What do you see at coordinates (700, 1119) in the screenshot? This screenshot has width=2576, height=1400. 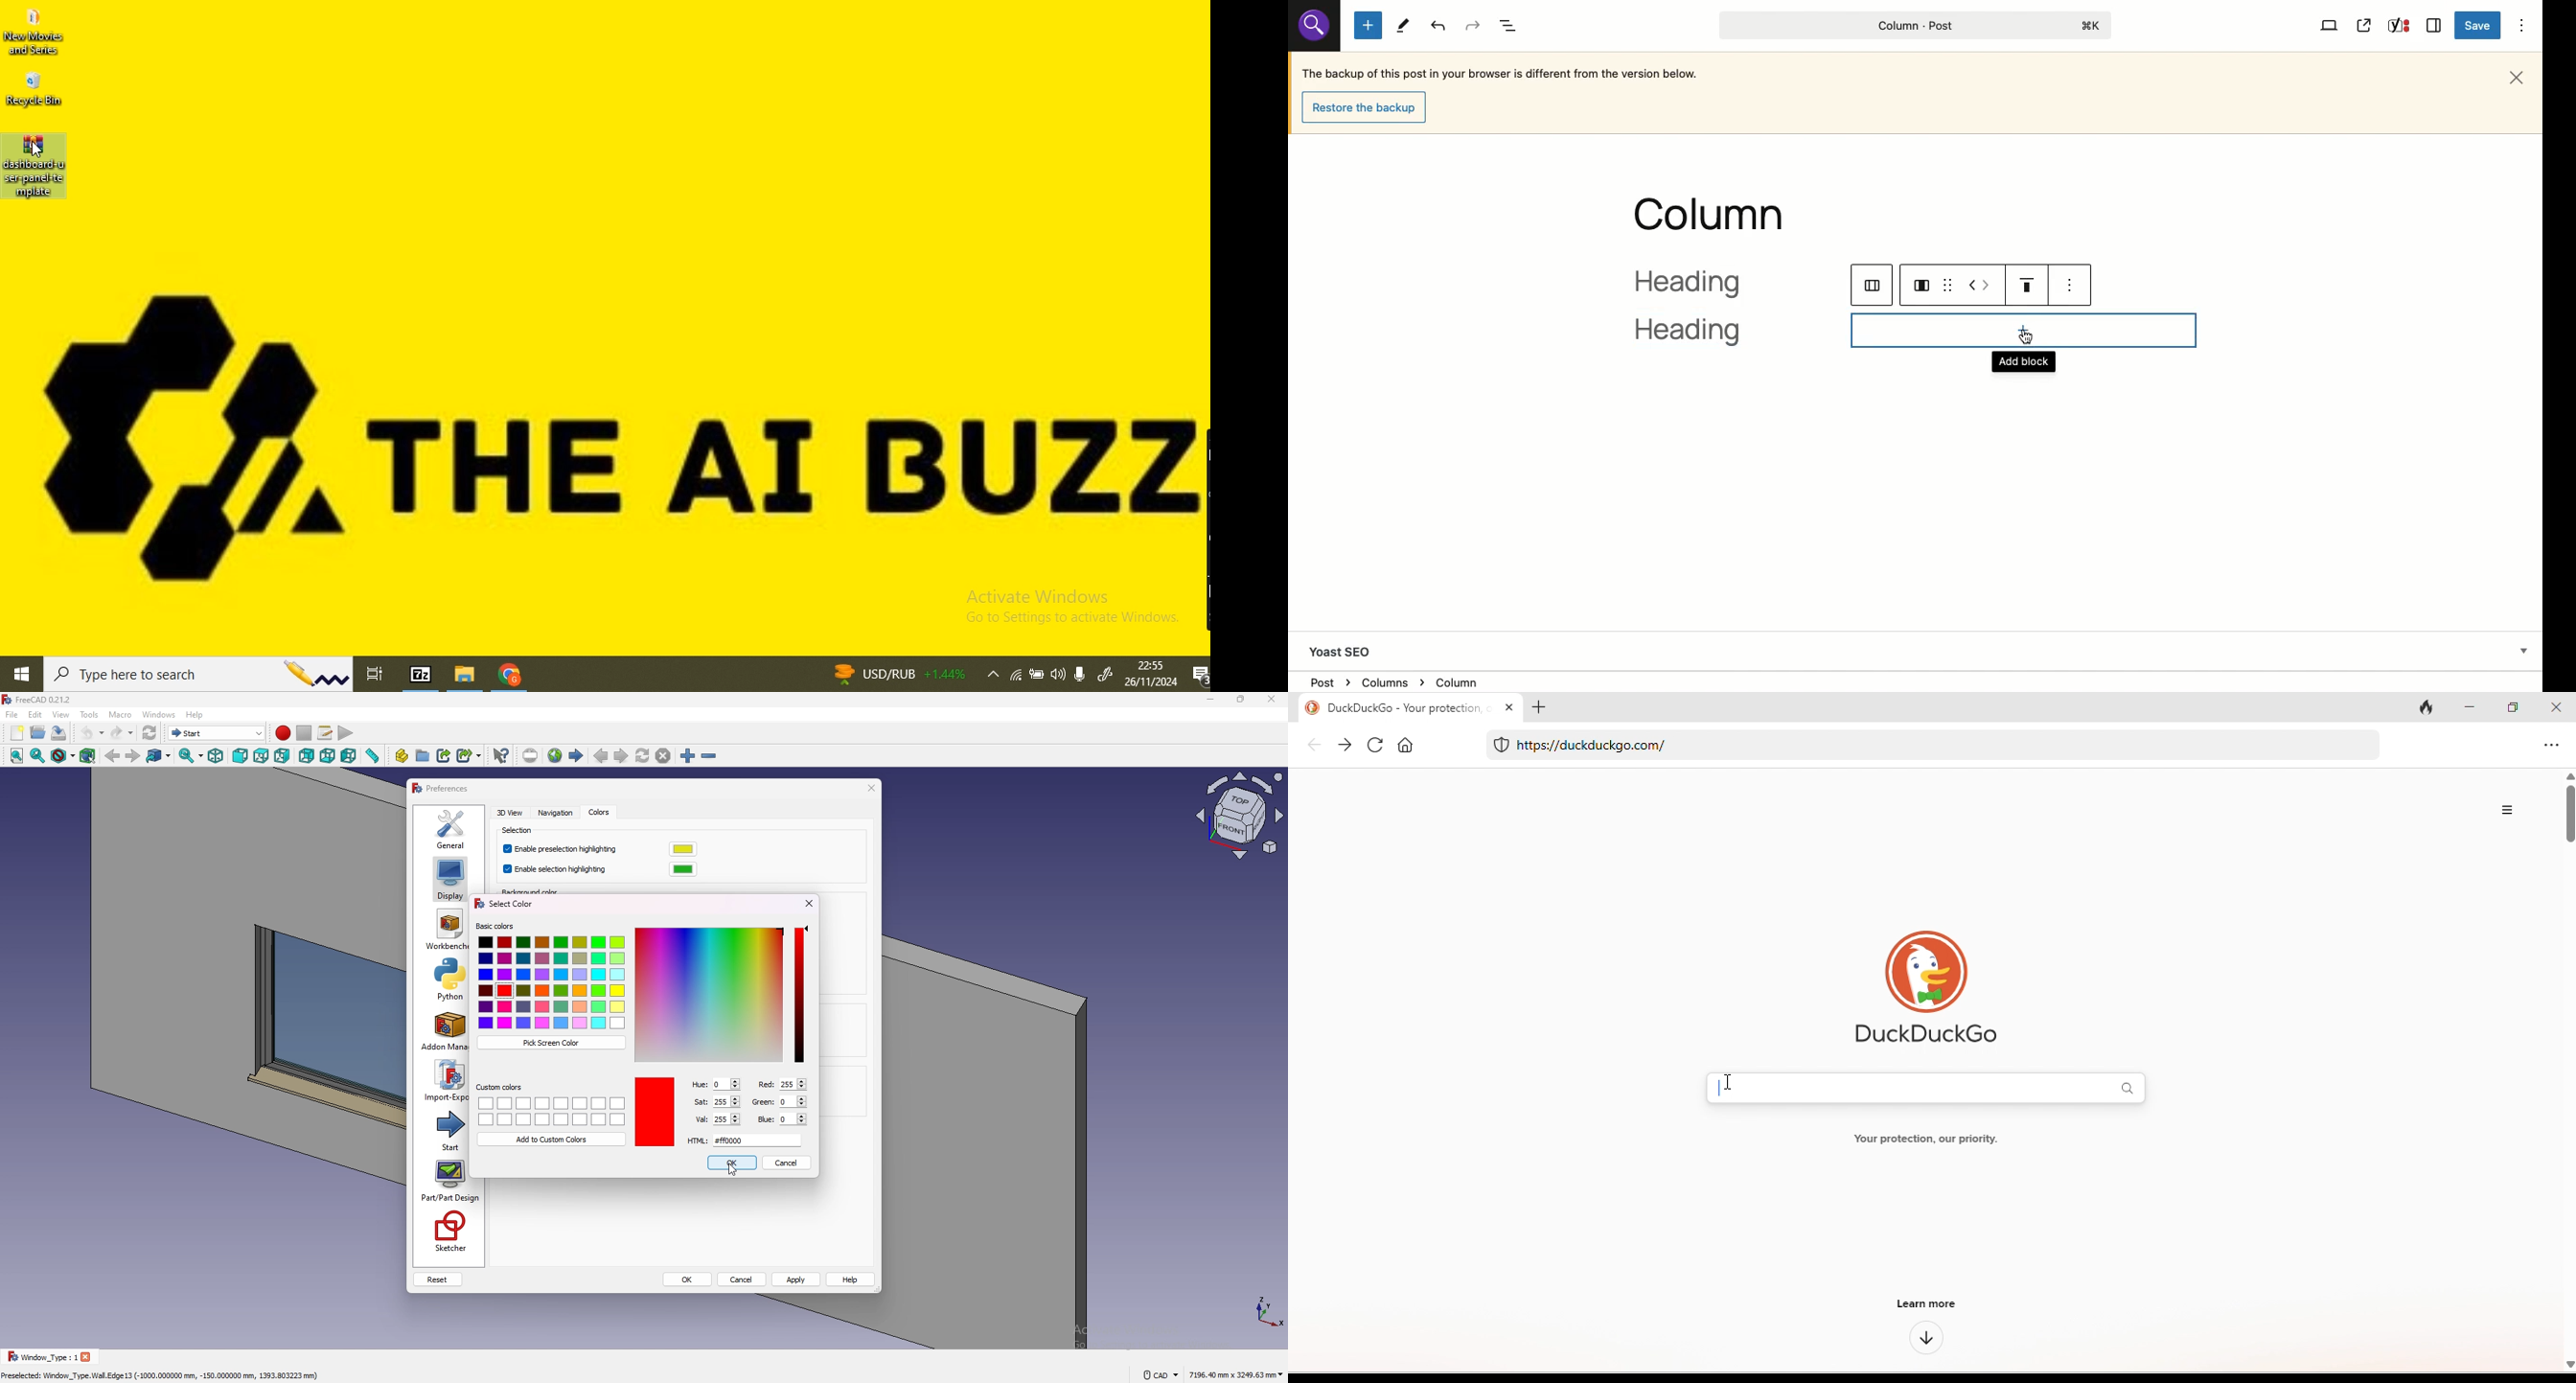 I see `Val:` at bounding box center [700, 1119].